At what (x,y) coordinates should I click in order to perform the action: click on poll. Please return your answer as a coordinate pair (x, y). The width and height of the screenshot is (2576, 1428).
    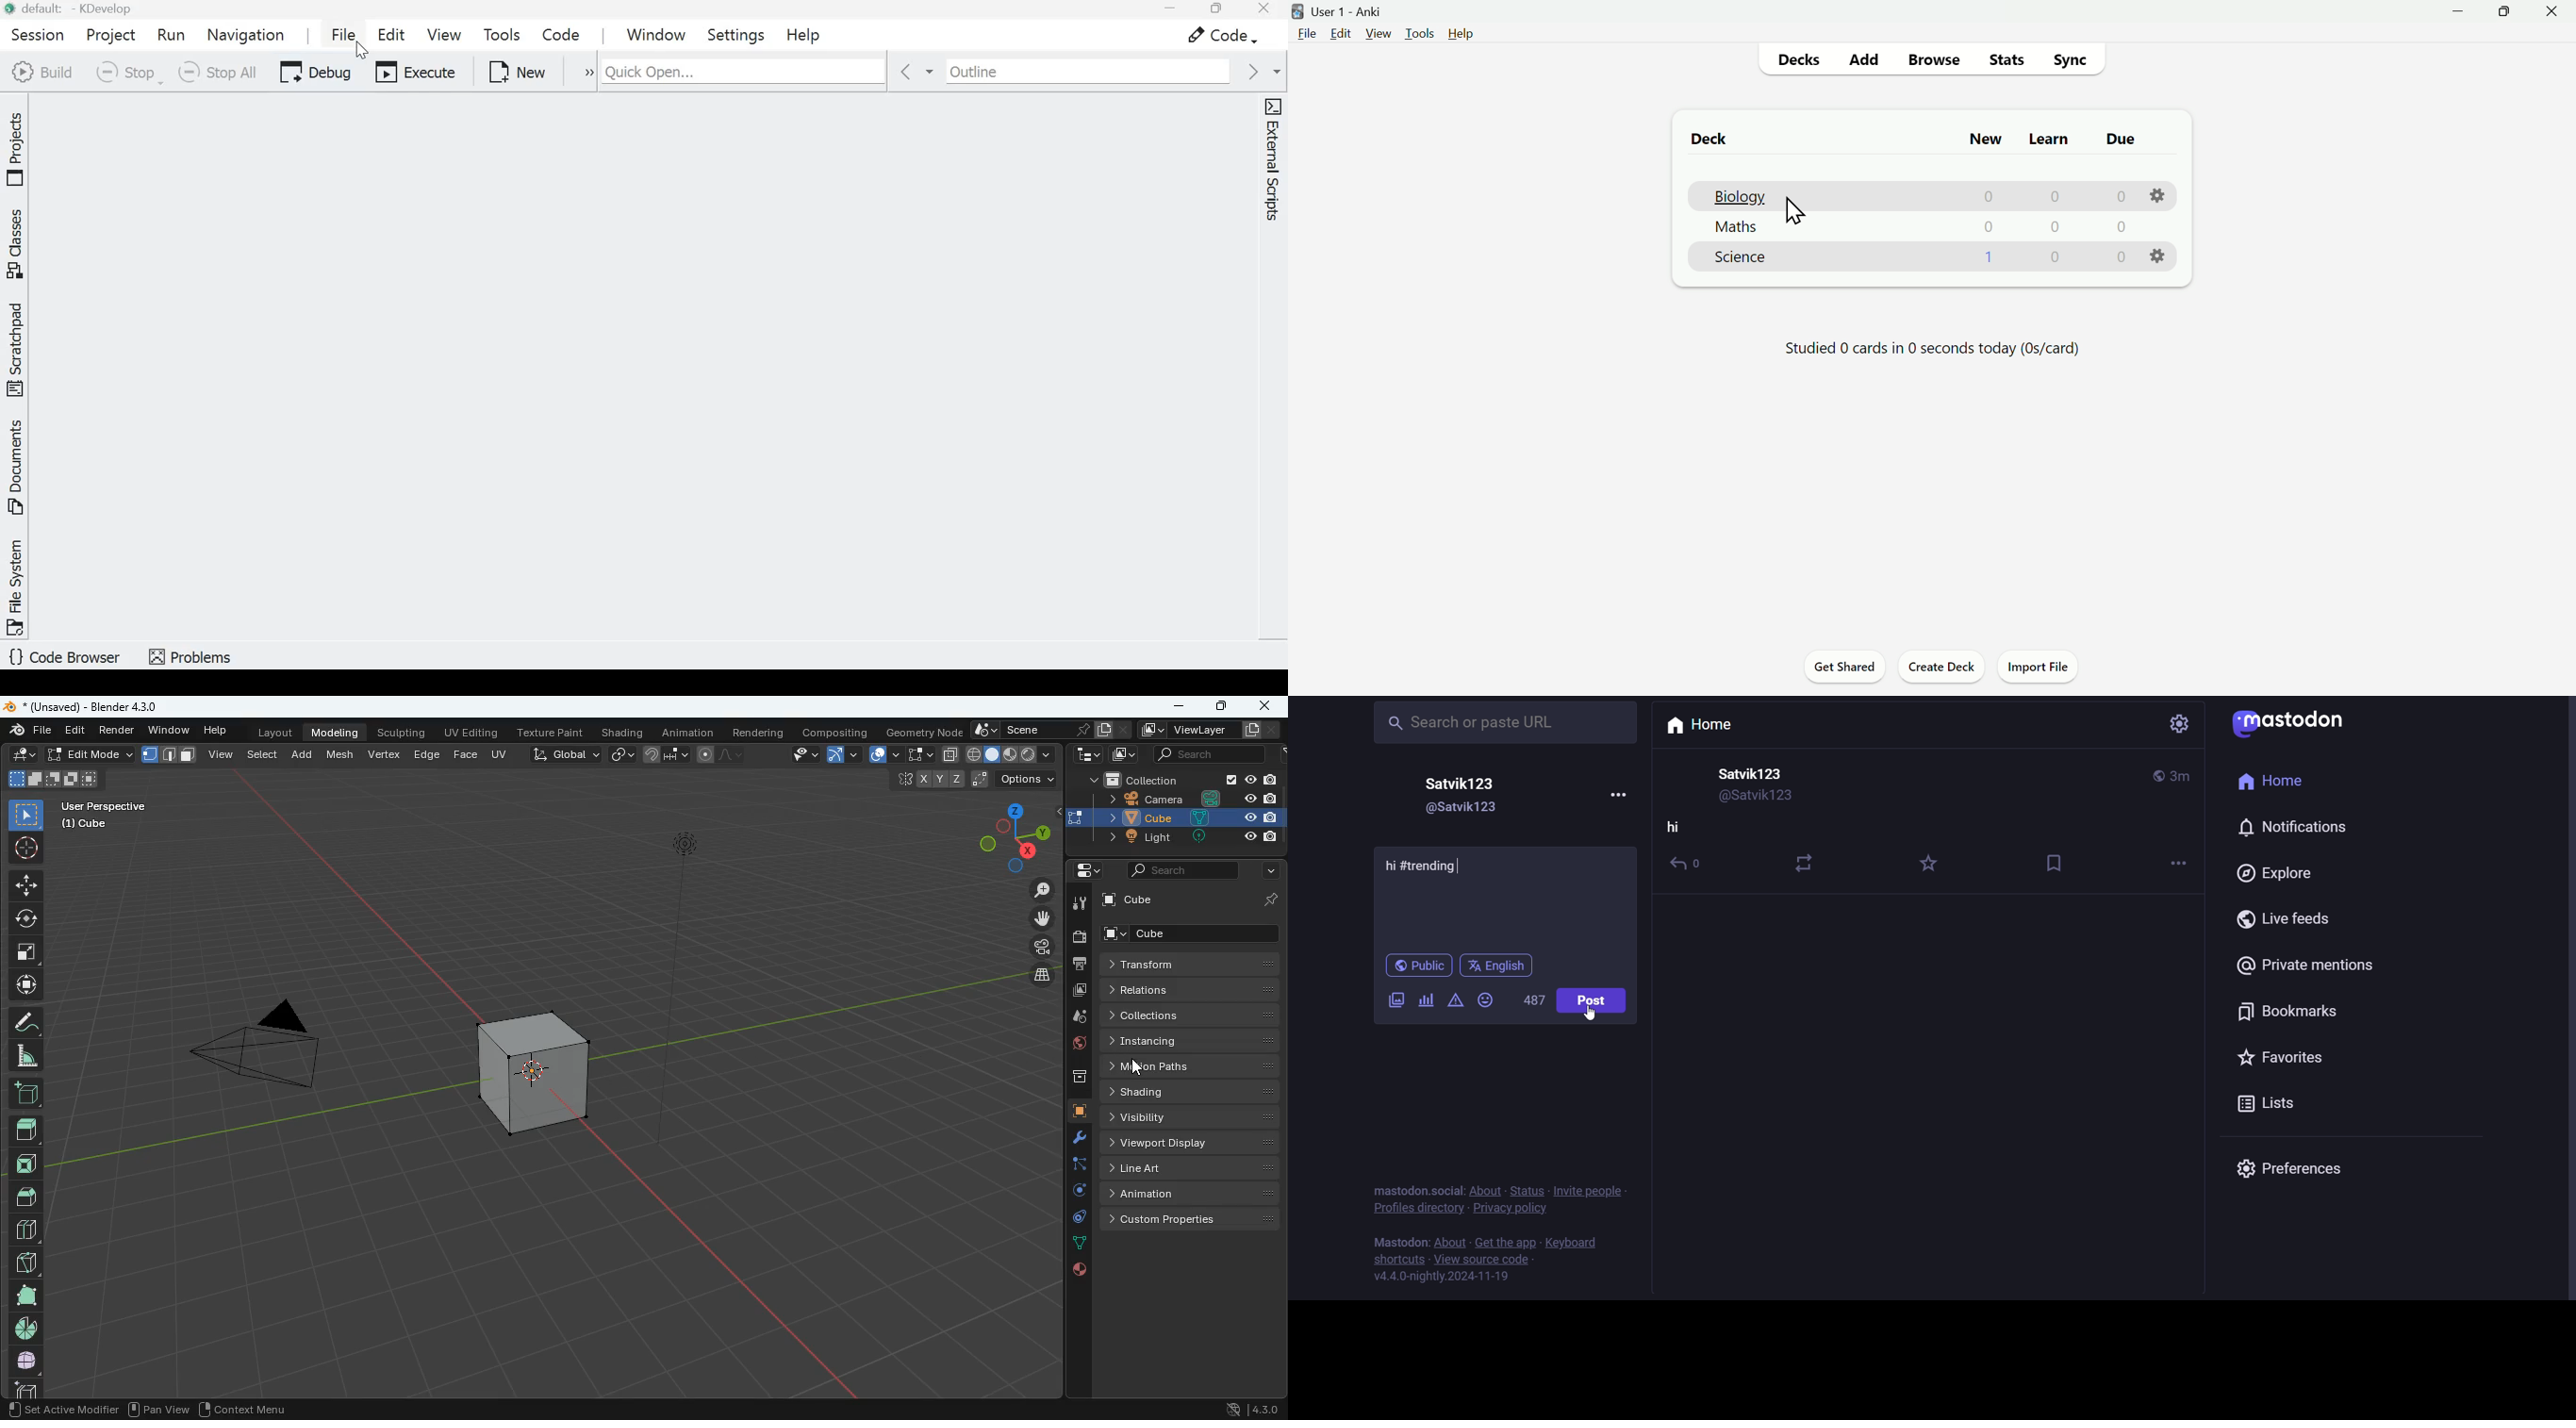
    Looking at the image, I should click on (1424, 1000).